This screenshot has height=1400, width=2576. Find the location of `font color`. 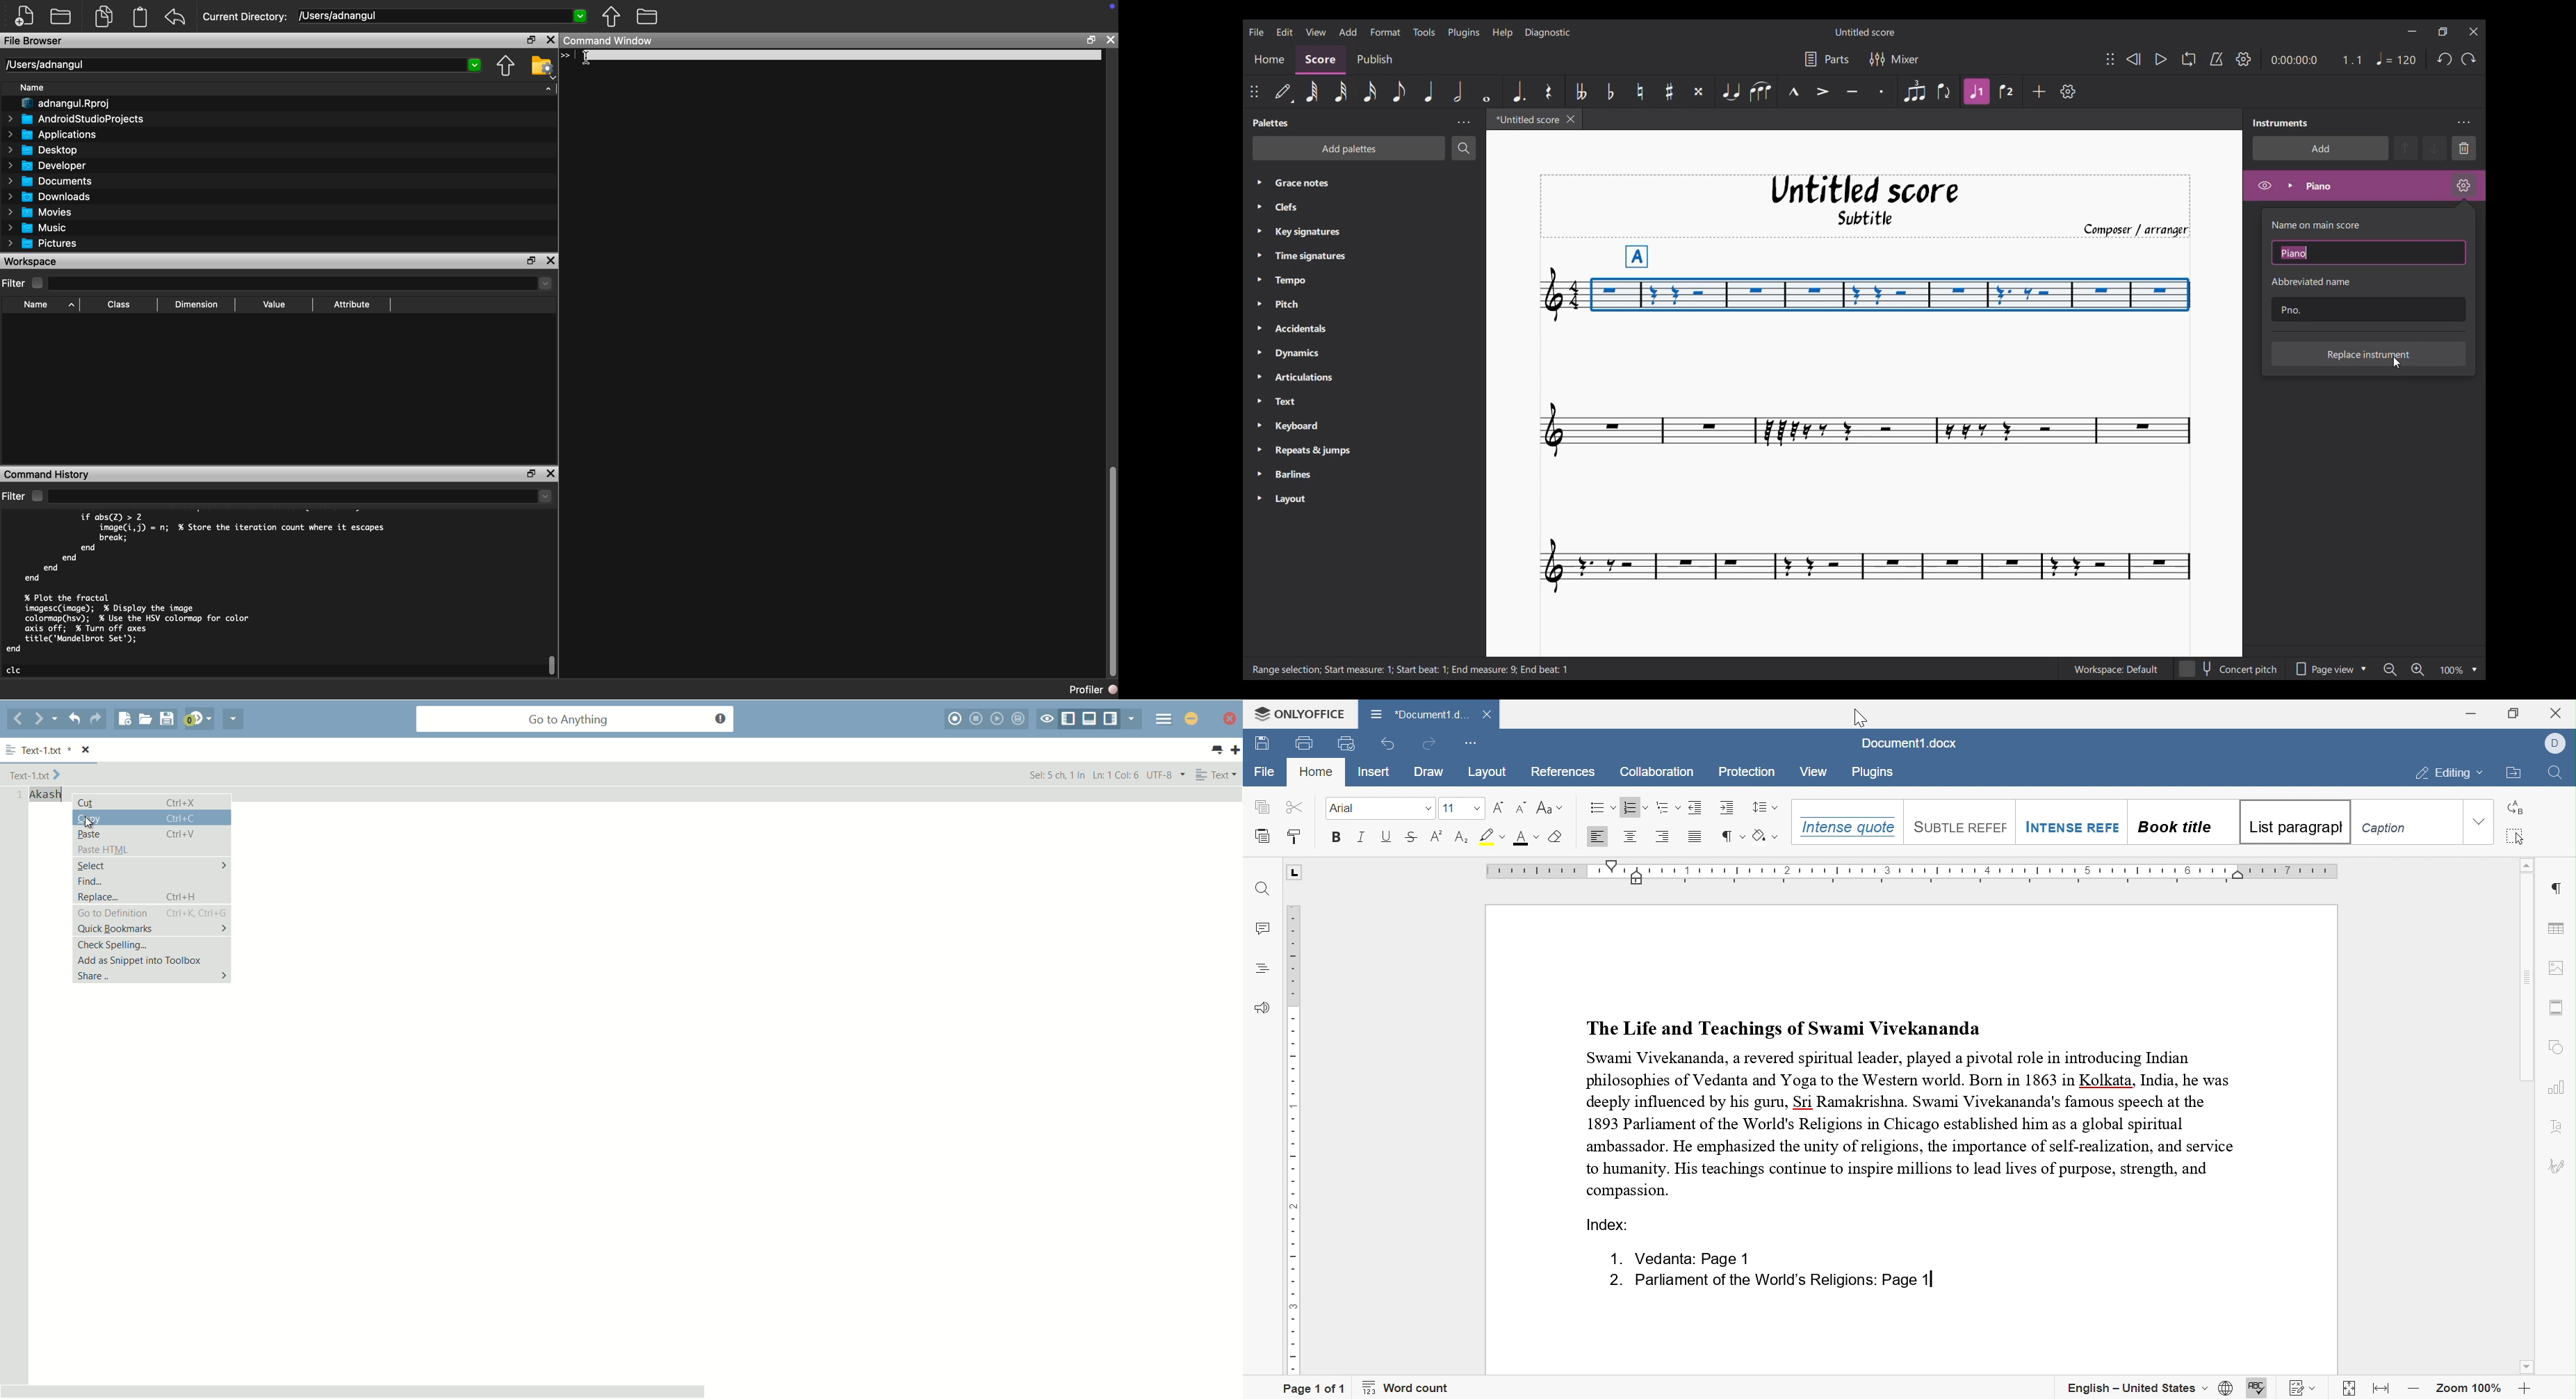

font color is located at coordinates (1527, 837).